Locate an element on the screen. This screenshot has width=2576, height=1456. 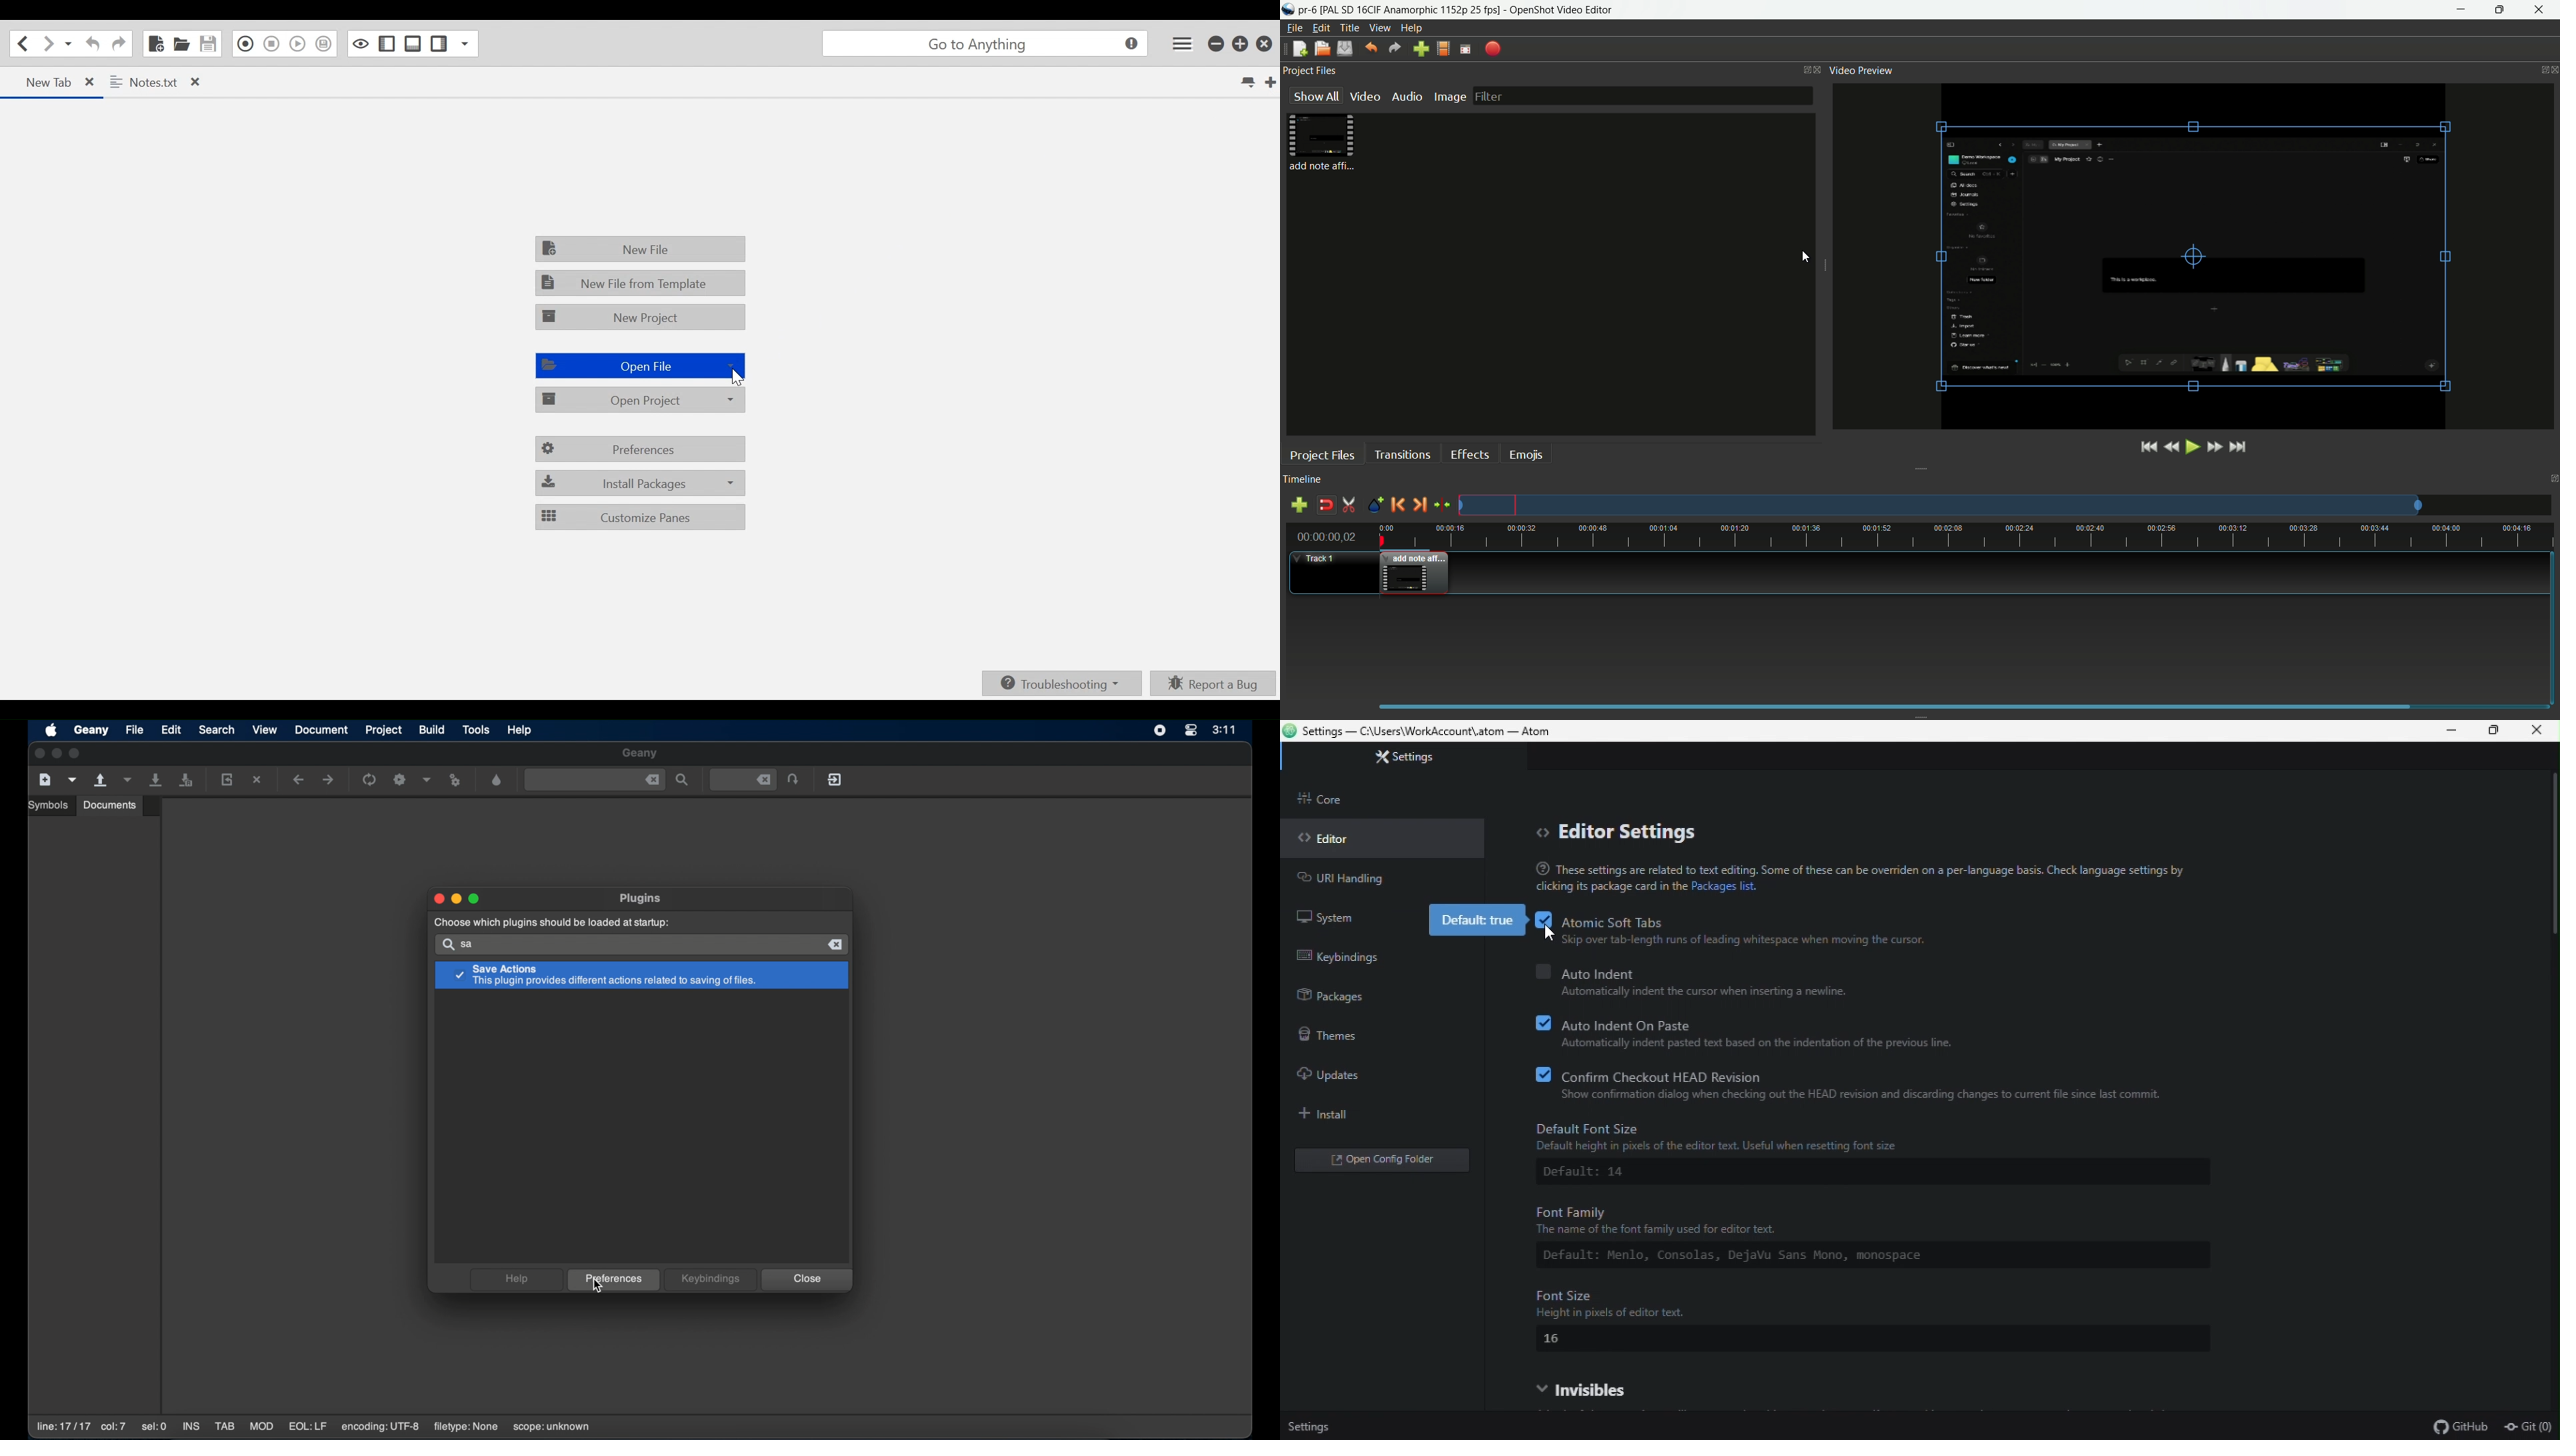
 Settings — C:\Users\WorkAccount\.atom — Atom is located at coordinates (1433, 732).